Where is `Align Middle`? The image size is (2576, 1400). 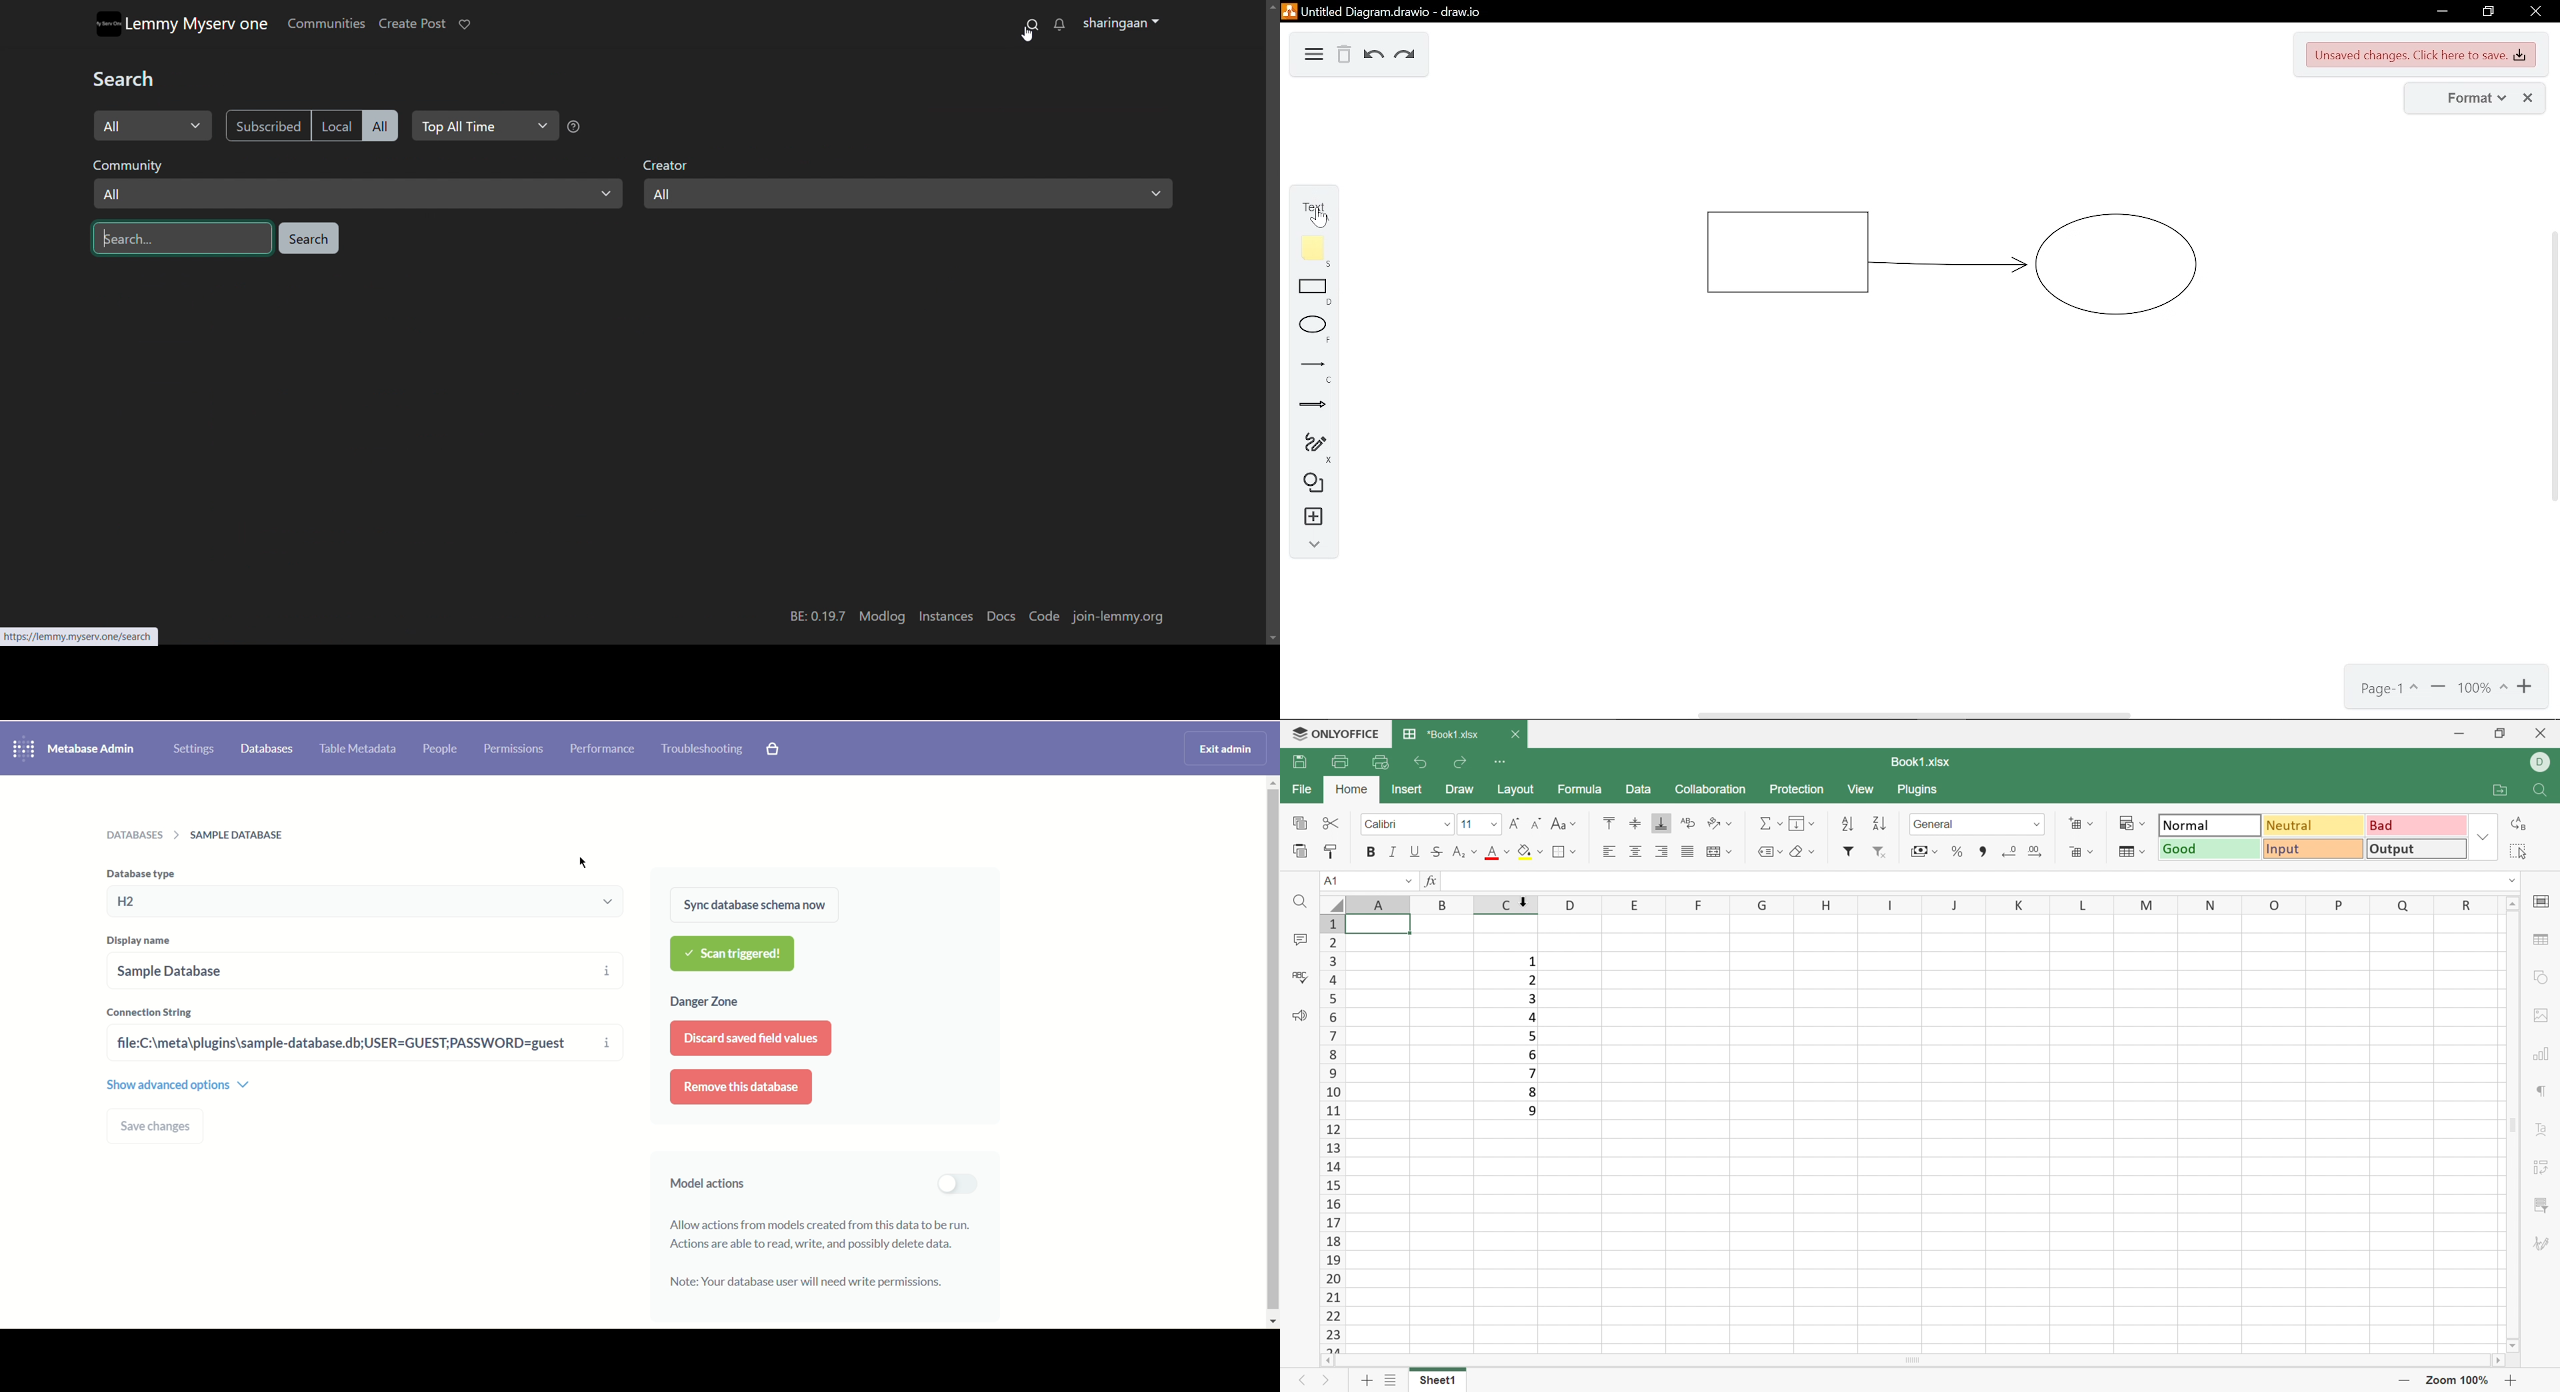 Align Middle is located at coordinates (1635, 823).